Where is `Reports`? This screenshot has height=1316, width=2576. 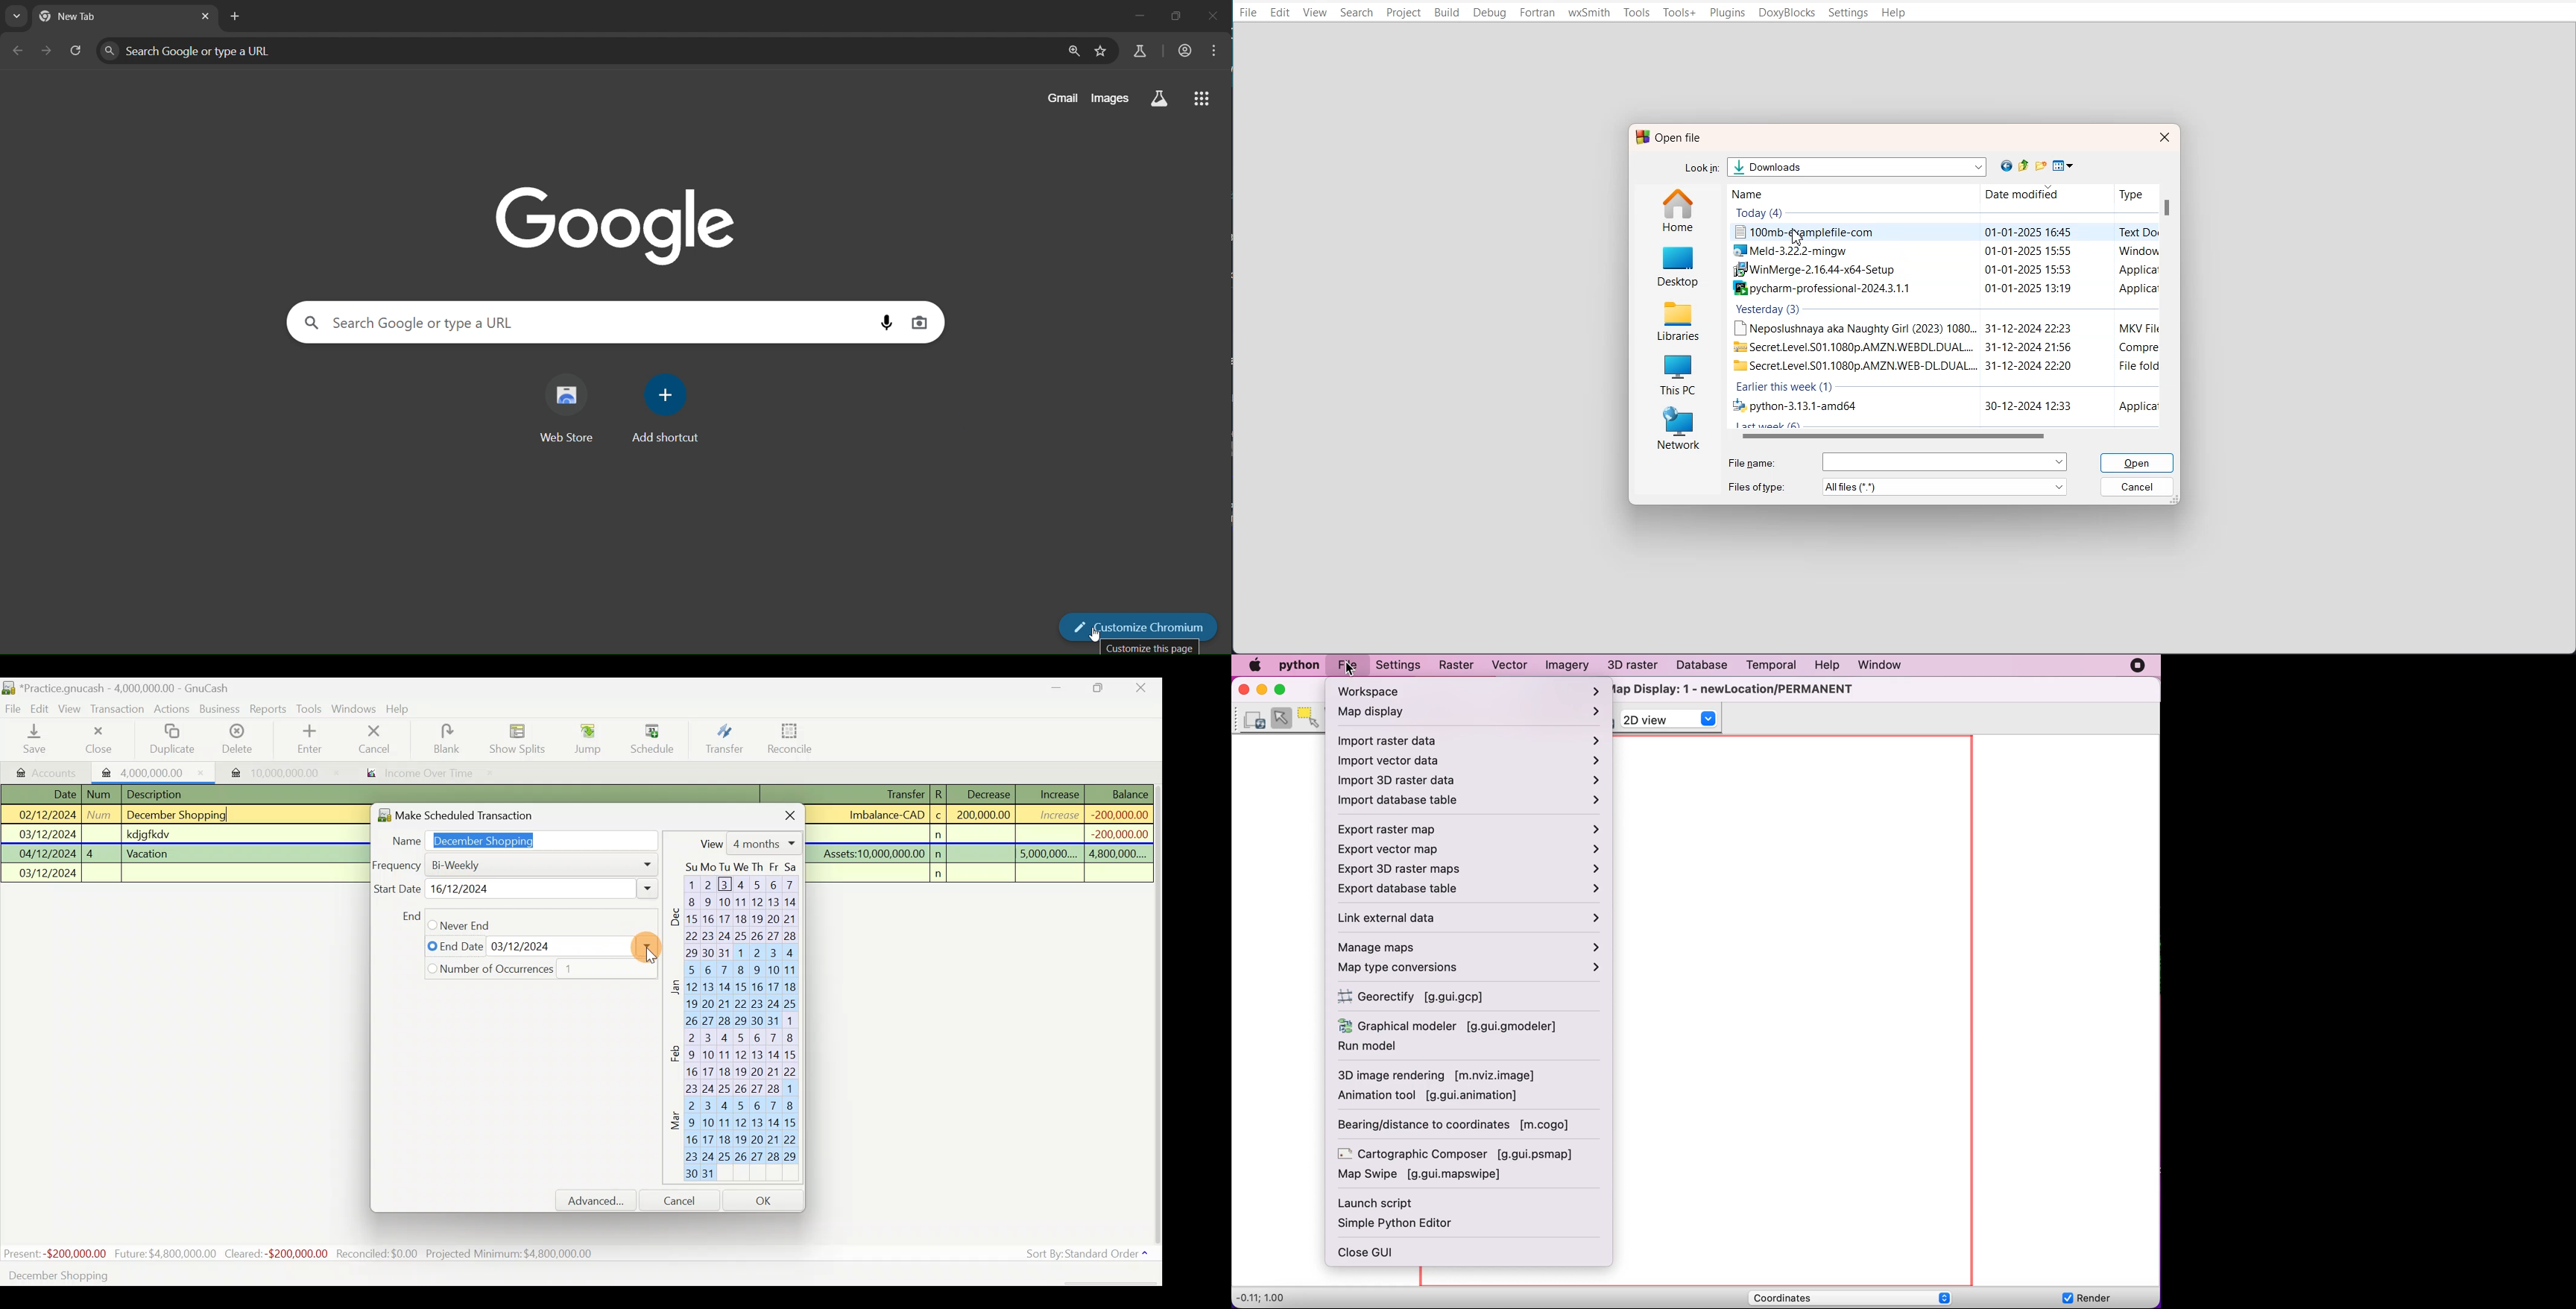 Reports is located at coordinates (268, 709).